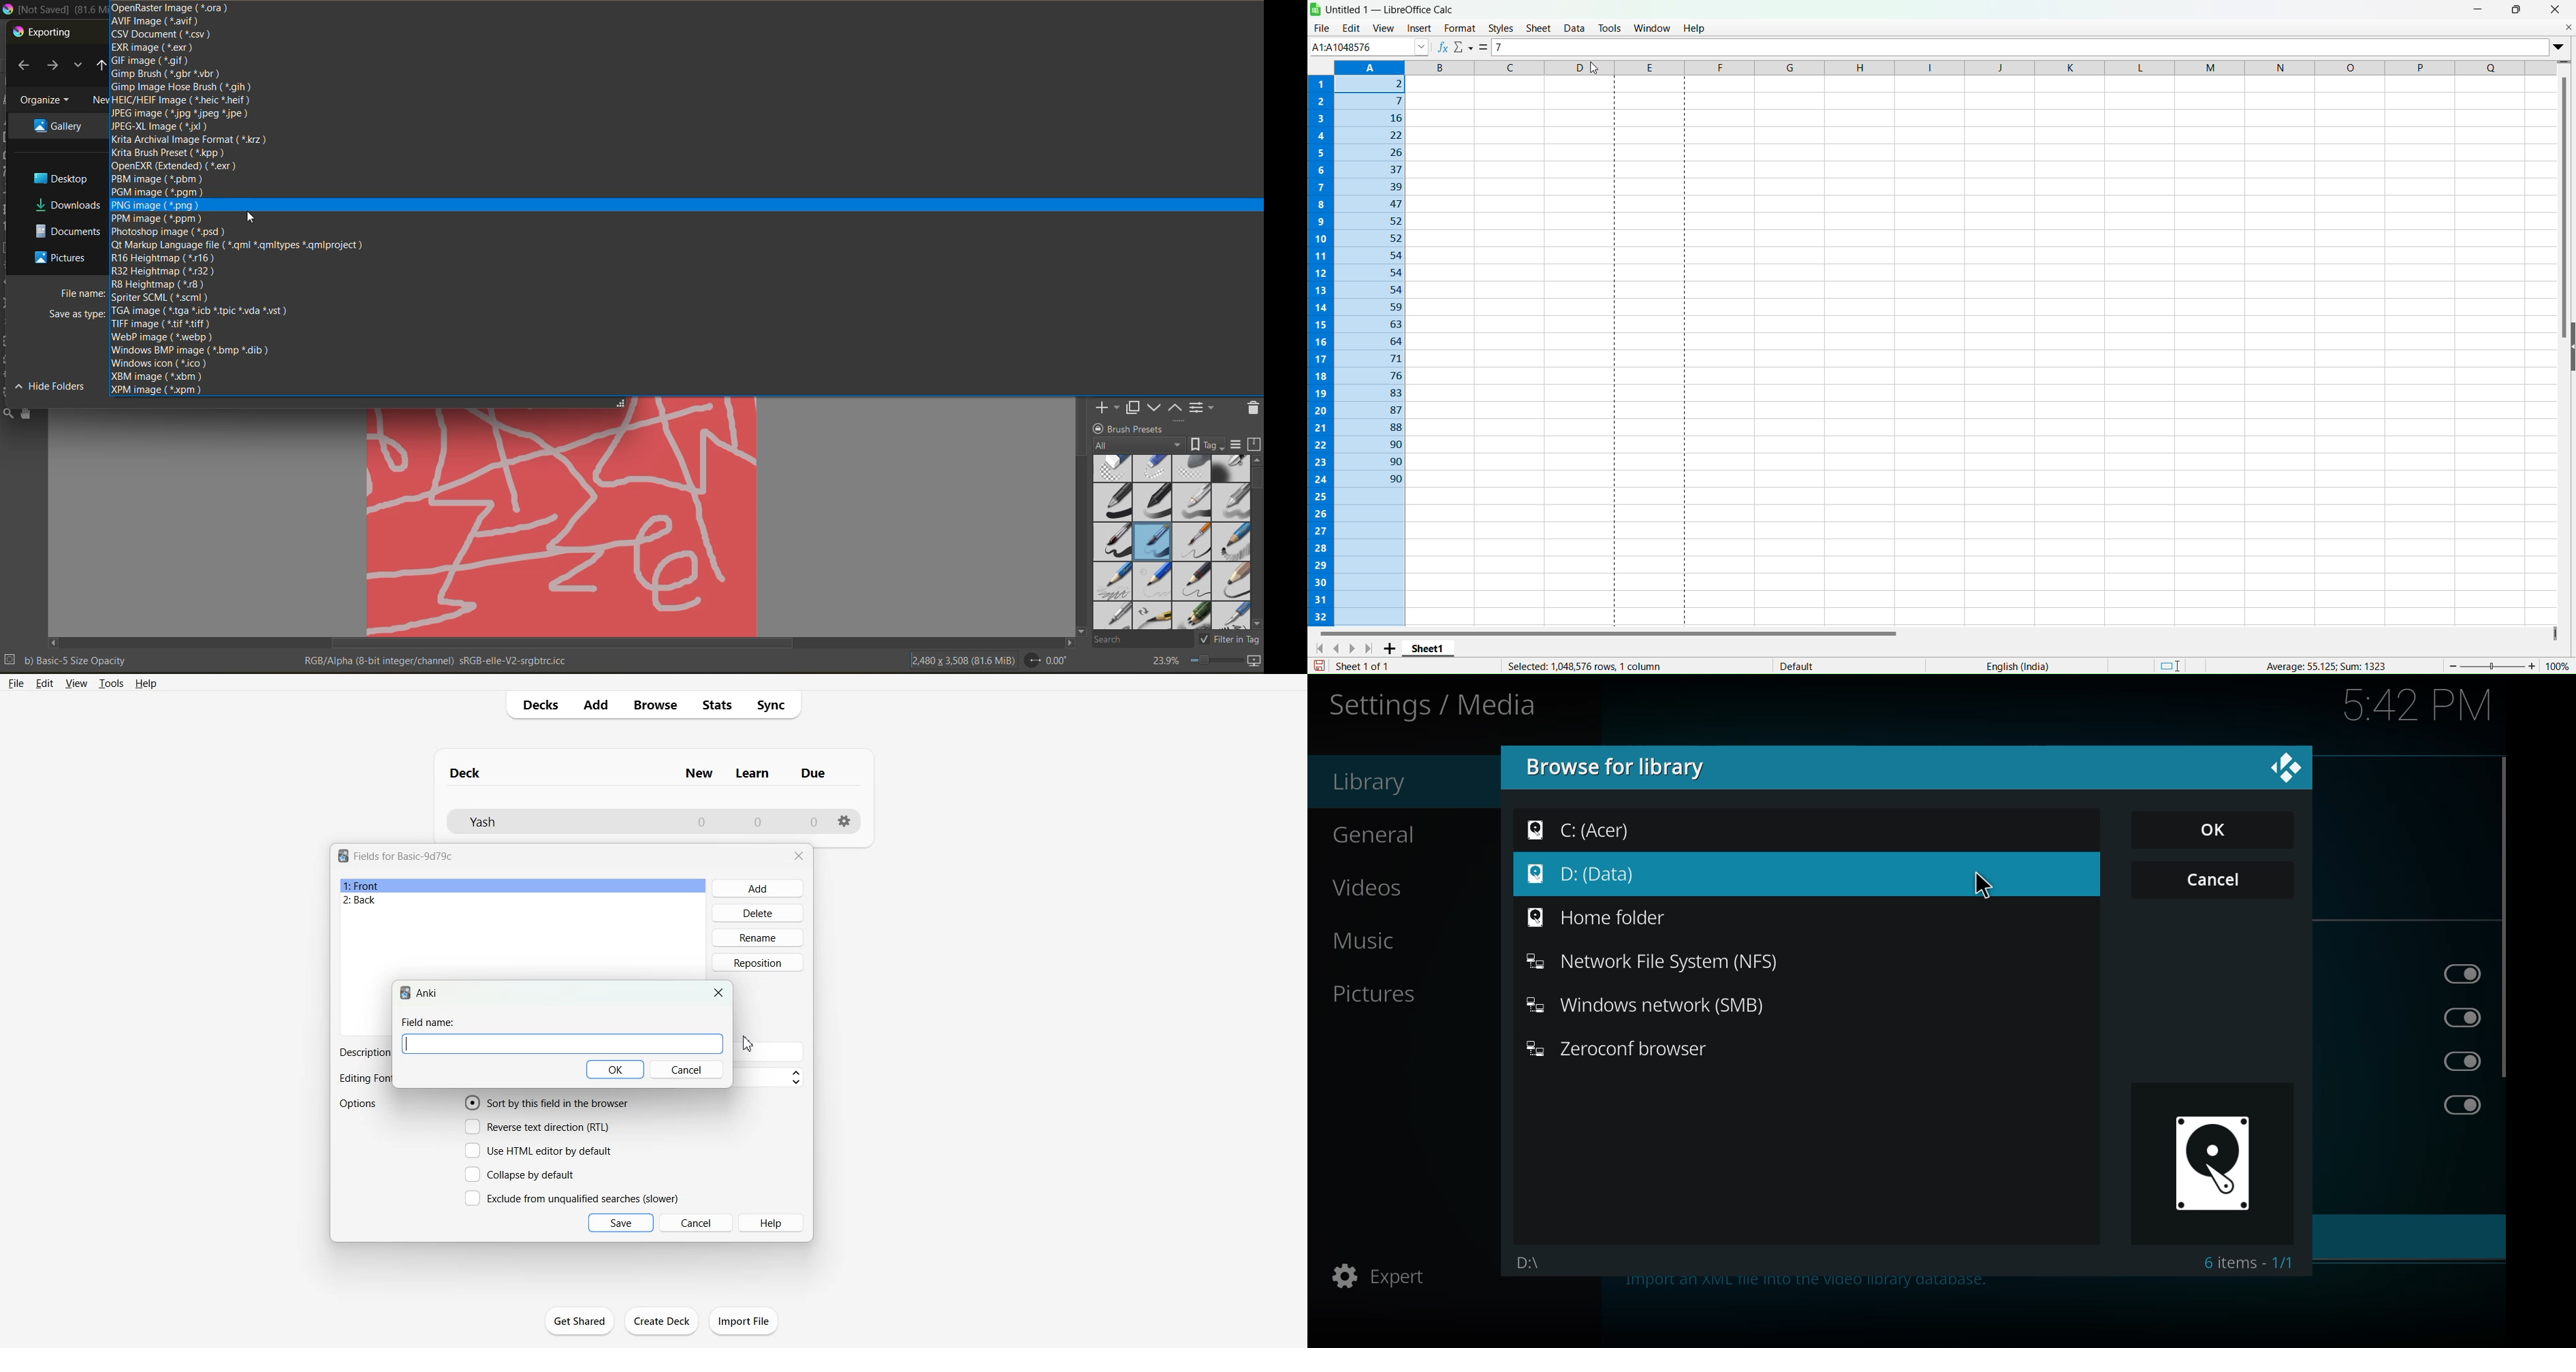 This screenshot has width=2576, height=1372. Describe the element at coordinates (1133, 408) in the screenshot. I see `duplicate mask` at that location.